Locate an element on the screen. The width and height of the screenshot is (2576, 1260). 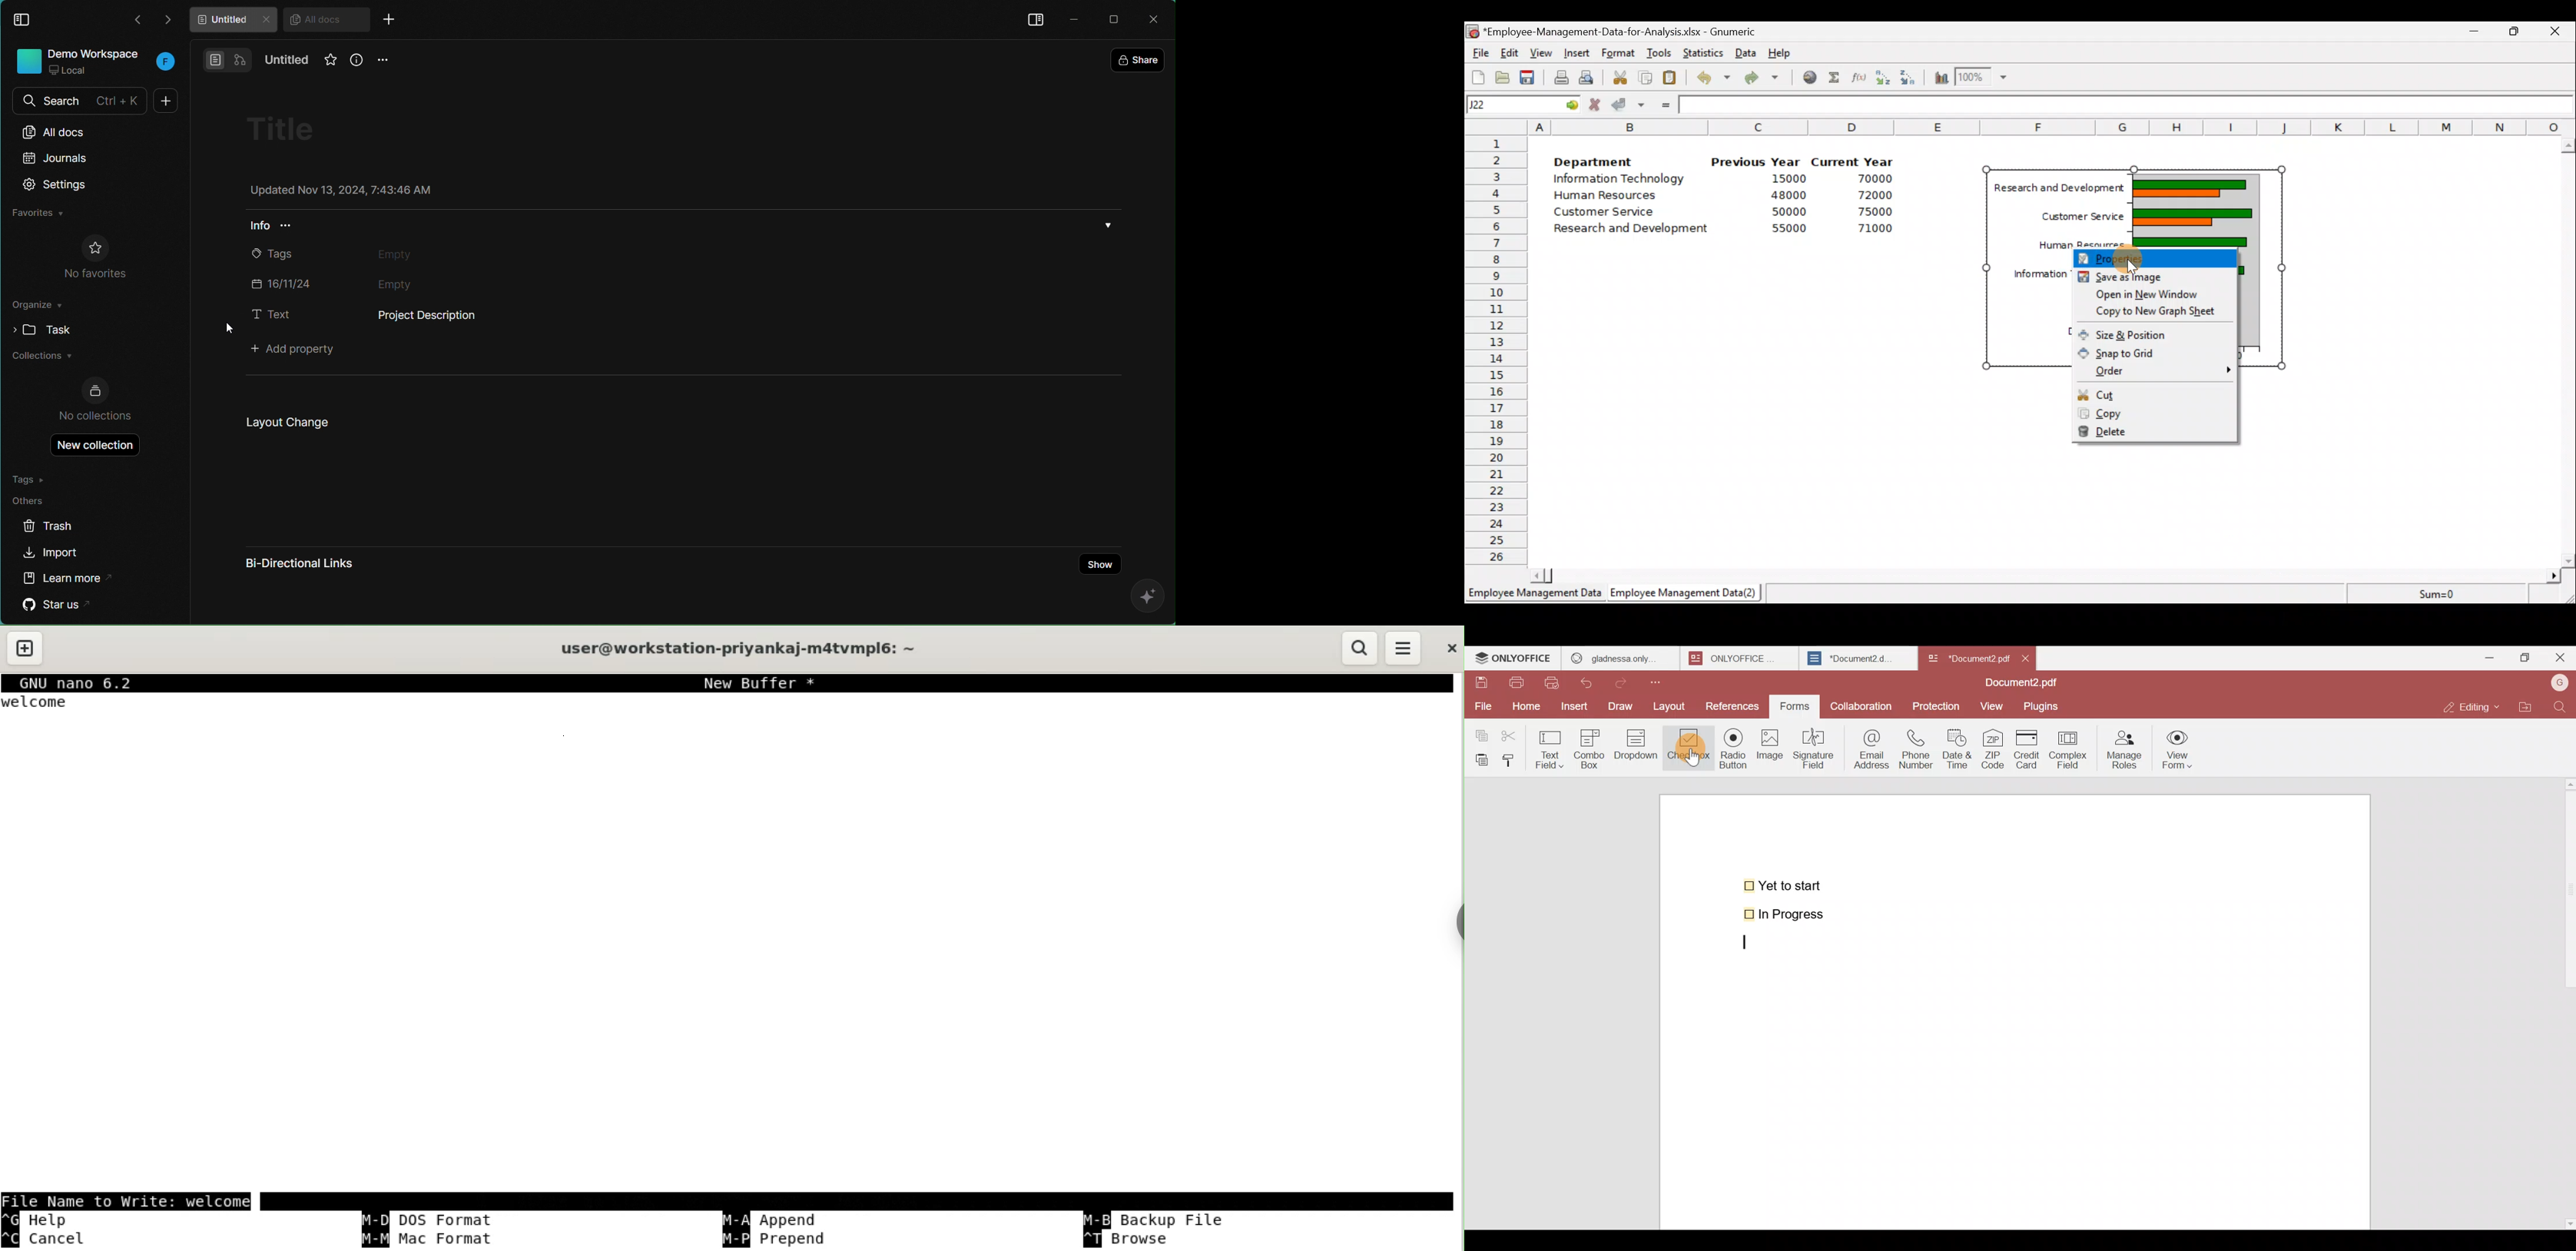
Forms is located at coordinates (1796, 705).